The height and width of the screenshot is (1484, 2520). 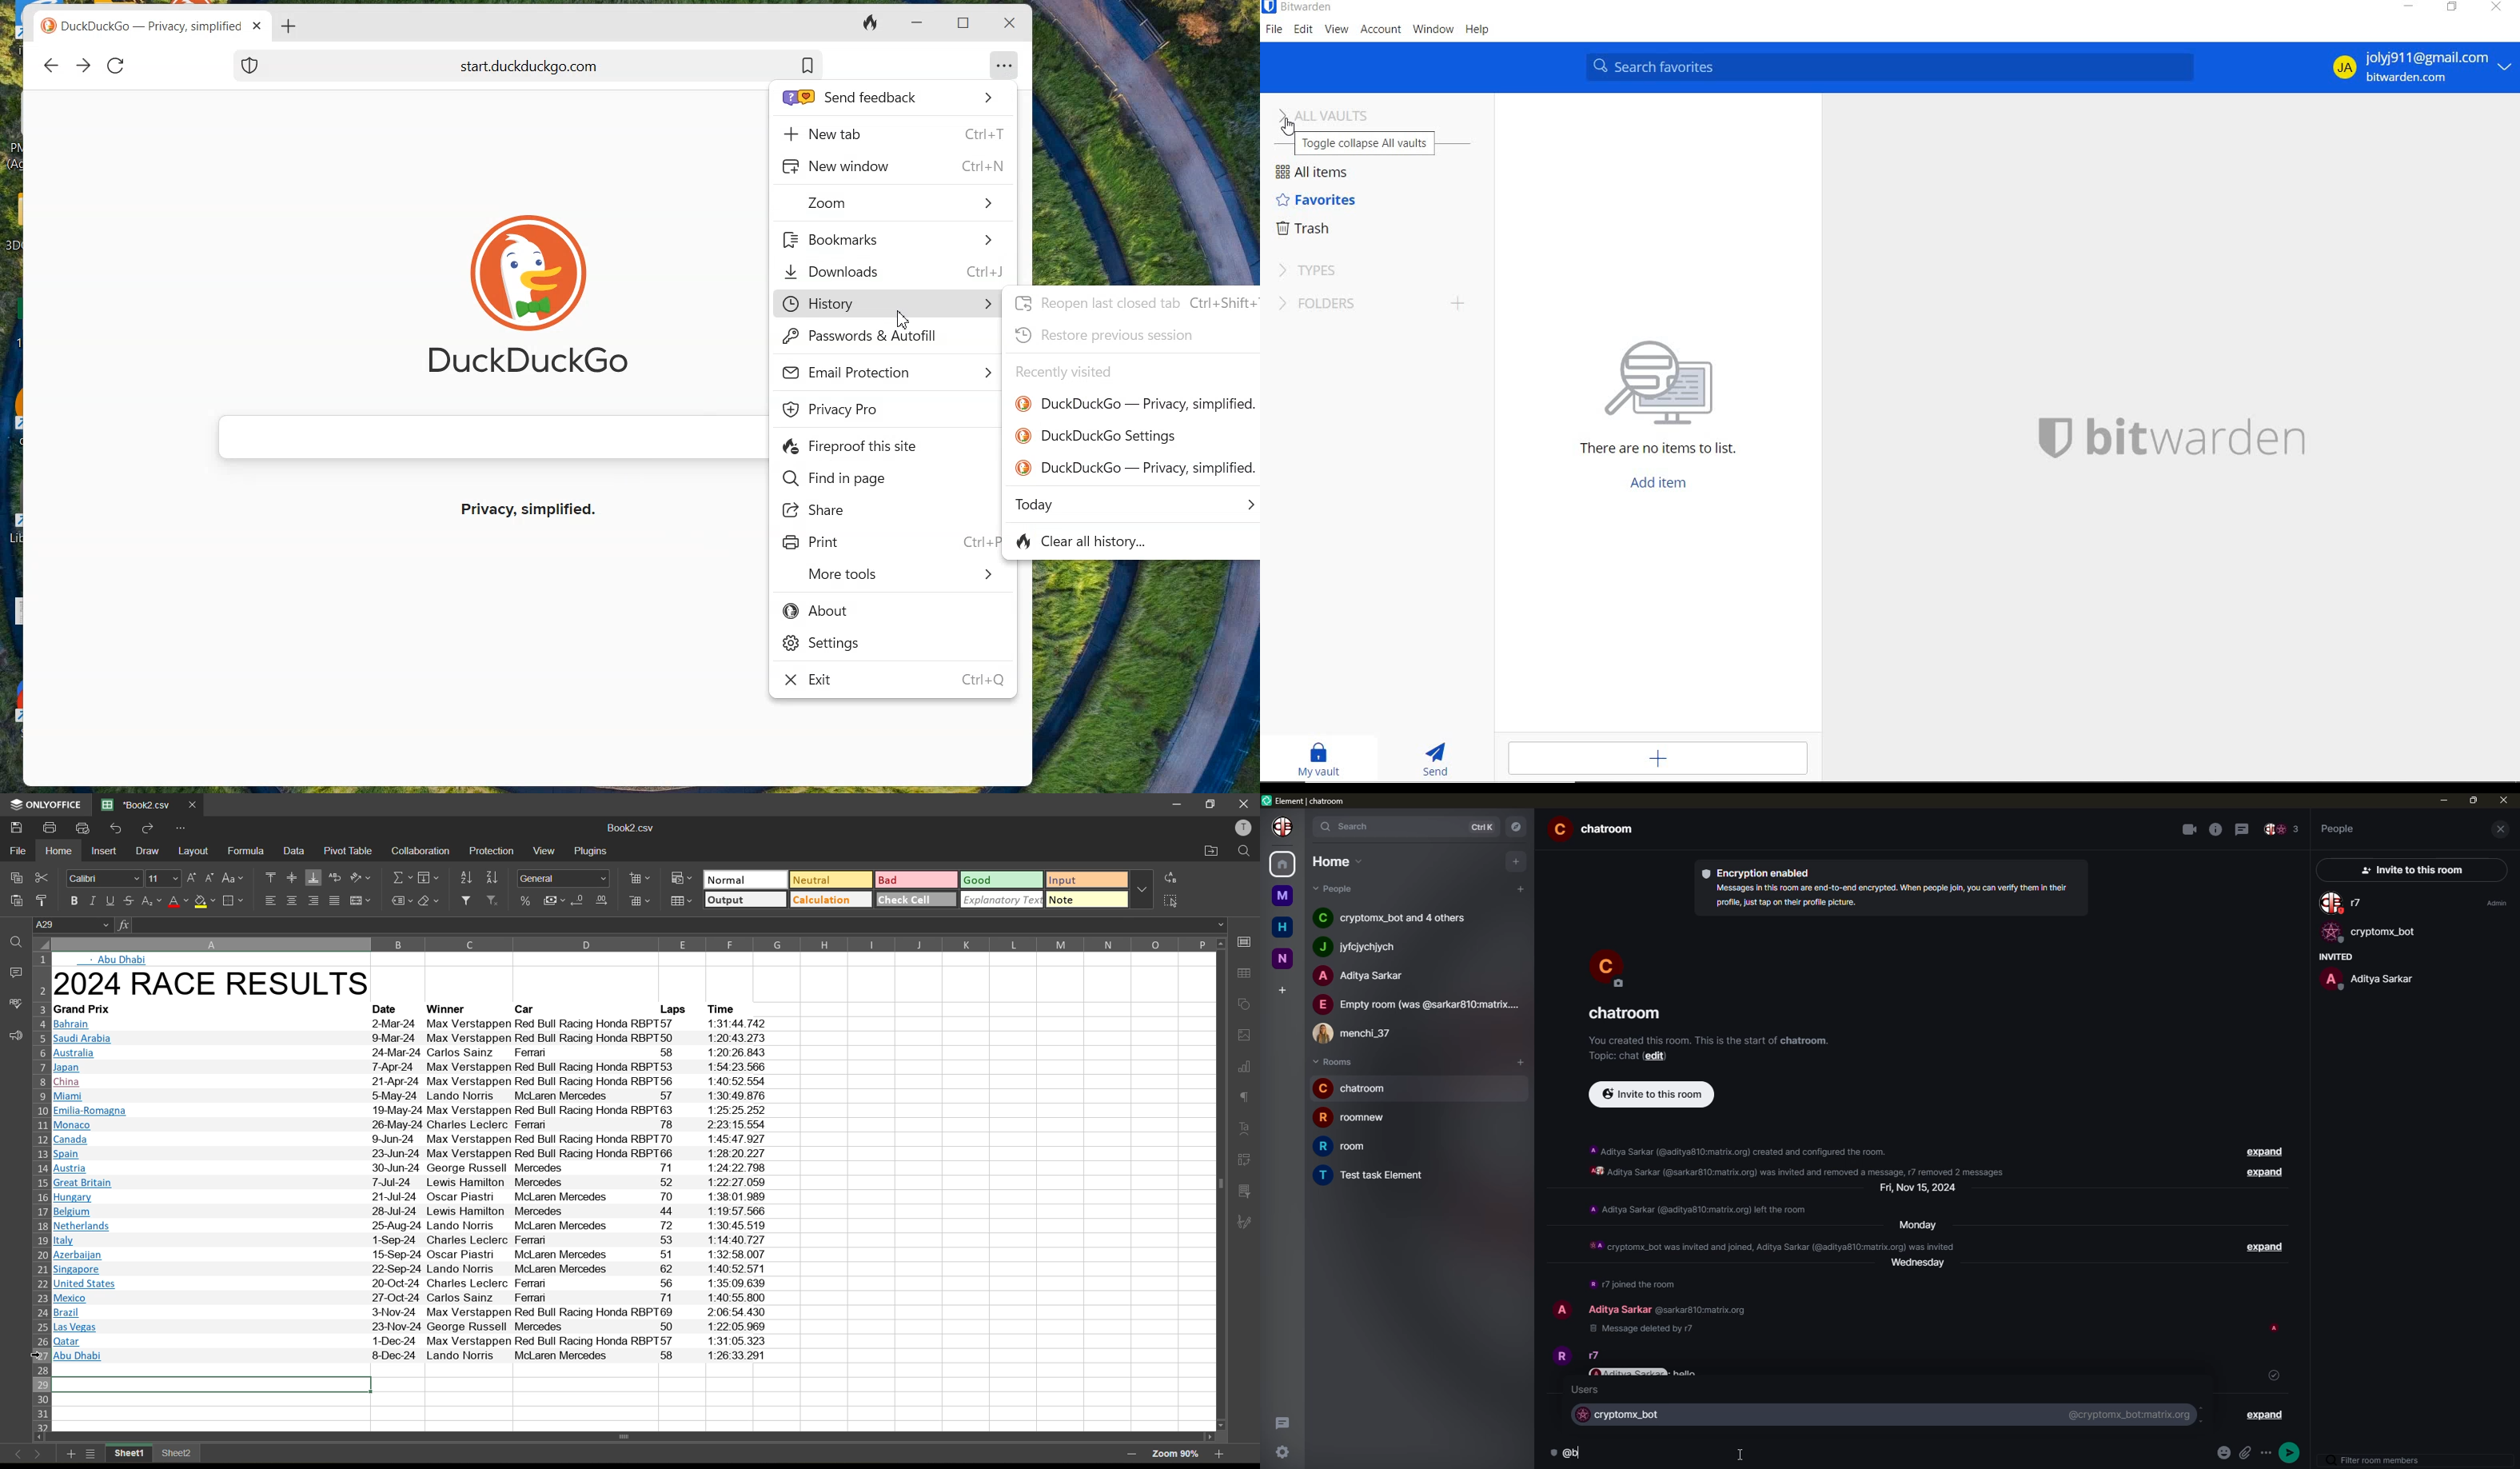 What do you see at coordinates (1337, 30) in the screenshot?
I see `VIEW` at bounding box center [1337, 30].